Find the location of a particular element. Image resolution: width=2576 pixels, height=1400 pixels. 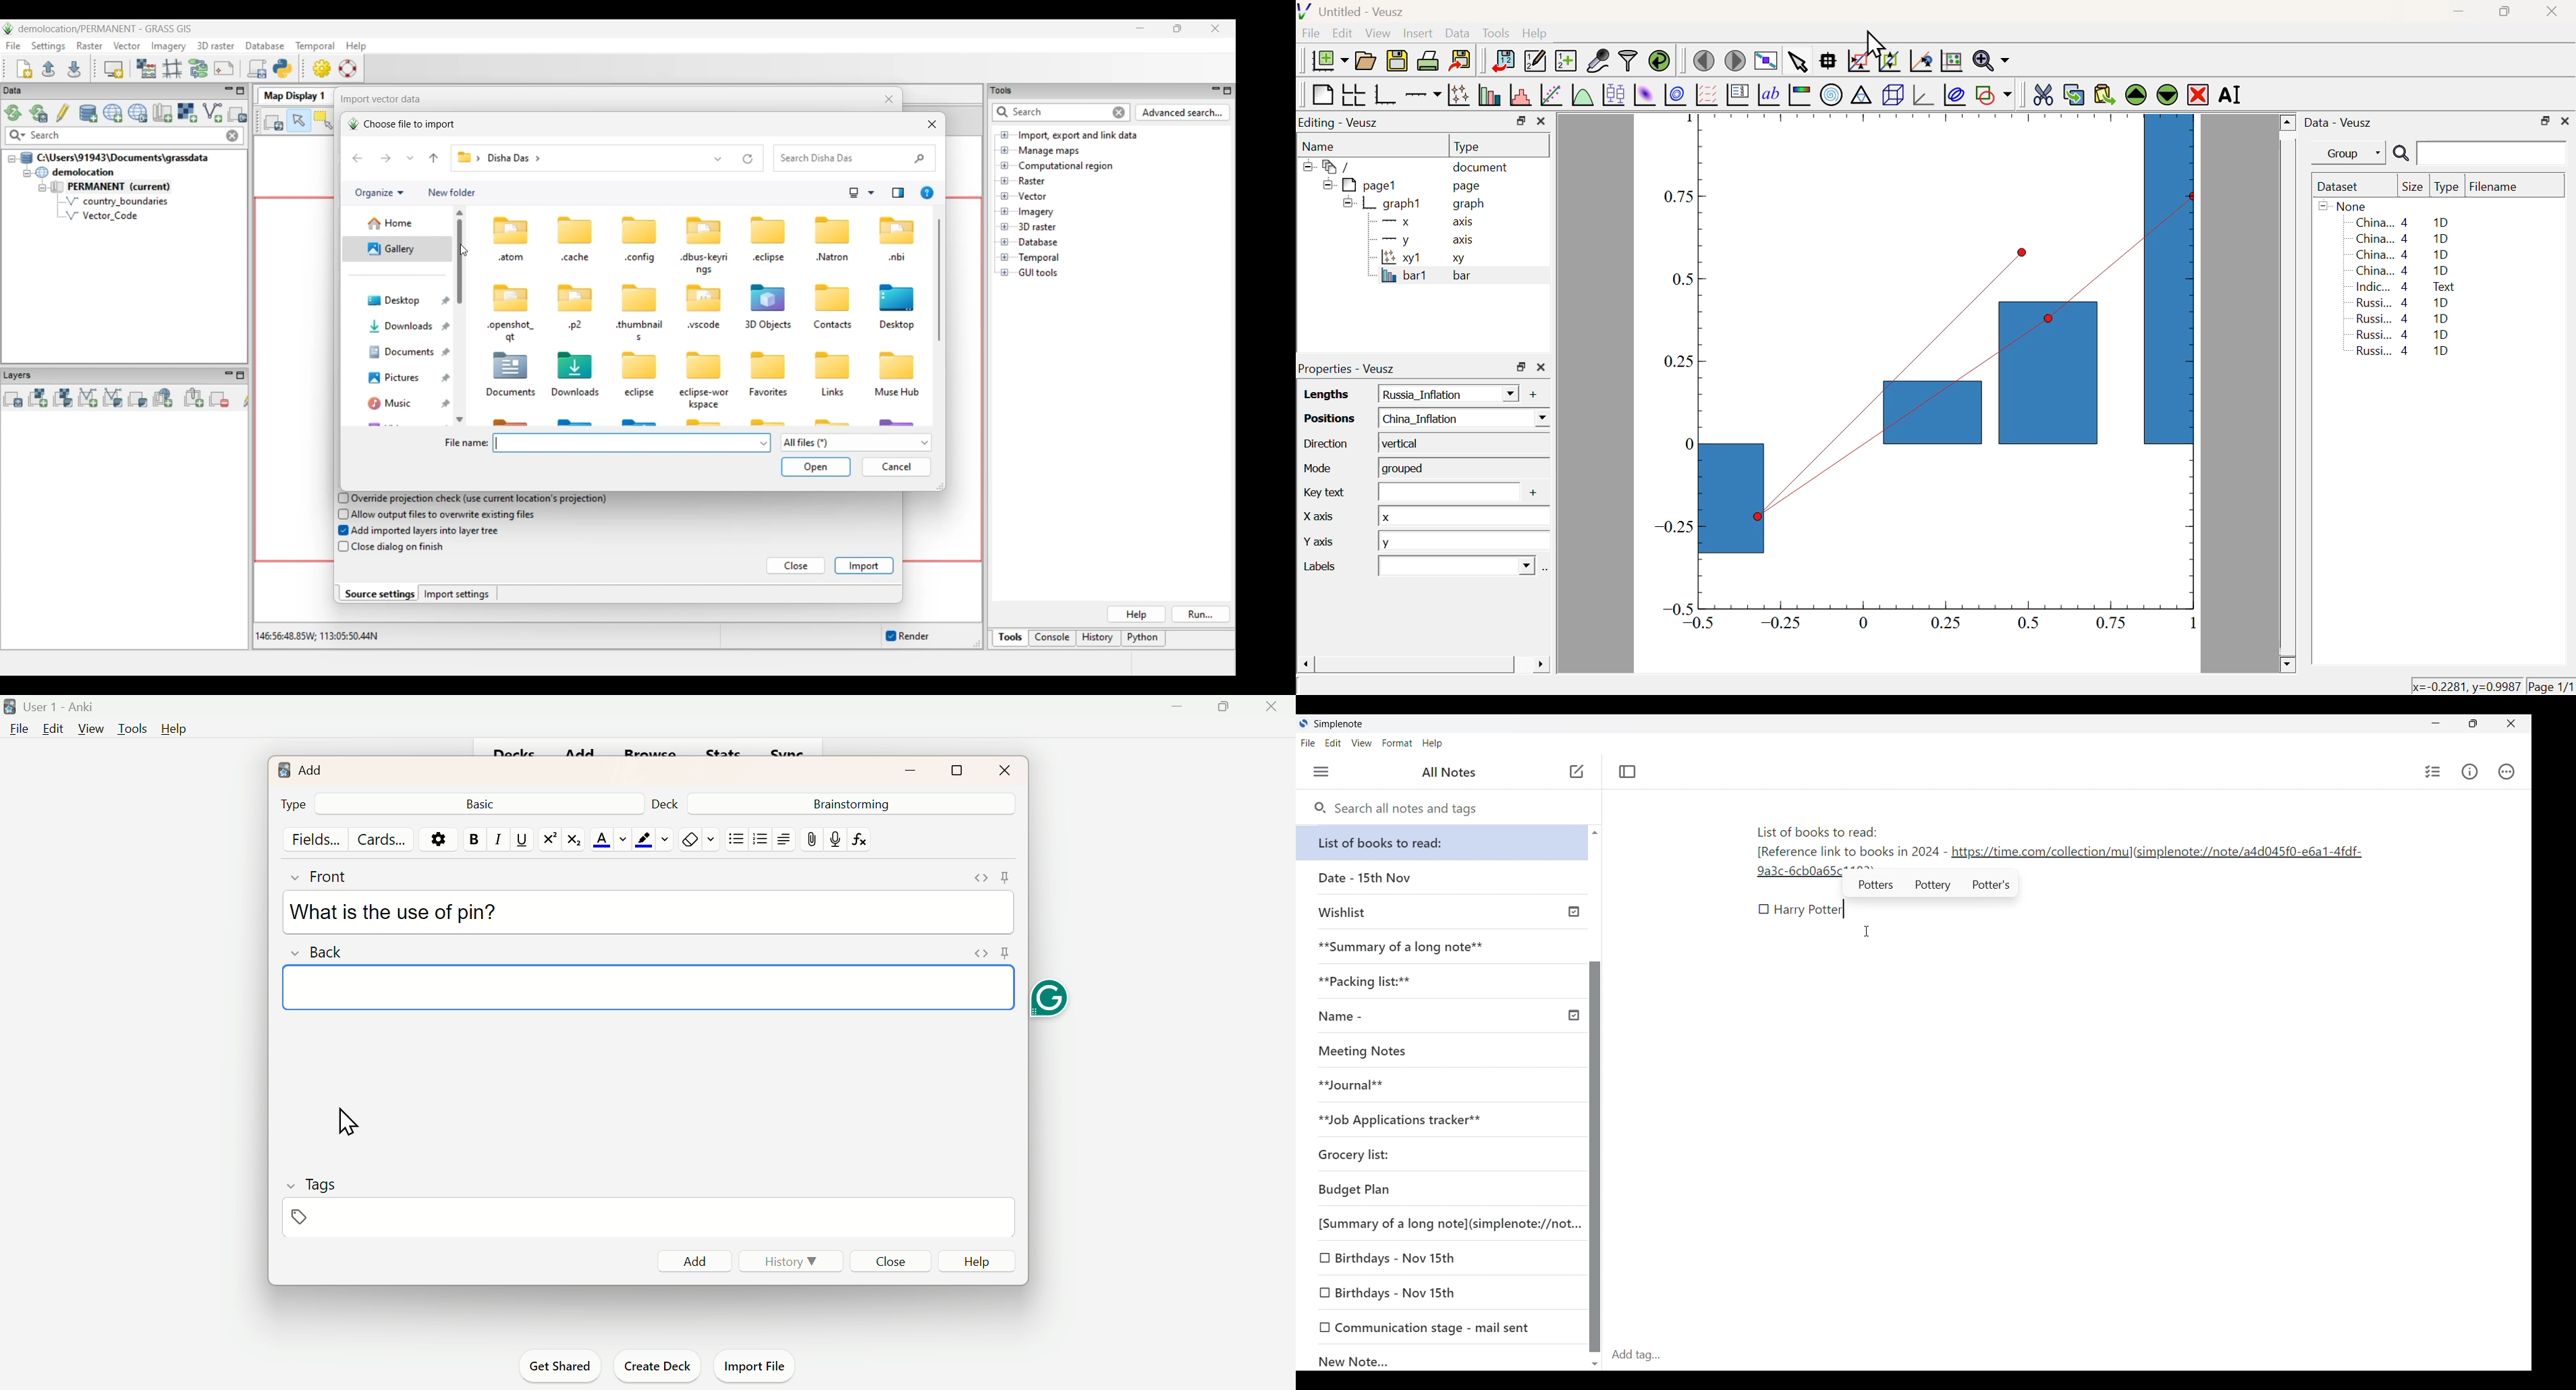

Mode is located at coordinates (1316, 466).